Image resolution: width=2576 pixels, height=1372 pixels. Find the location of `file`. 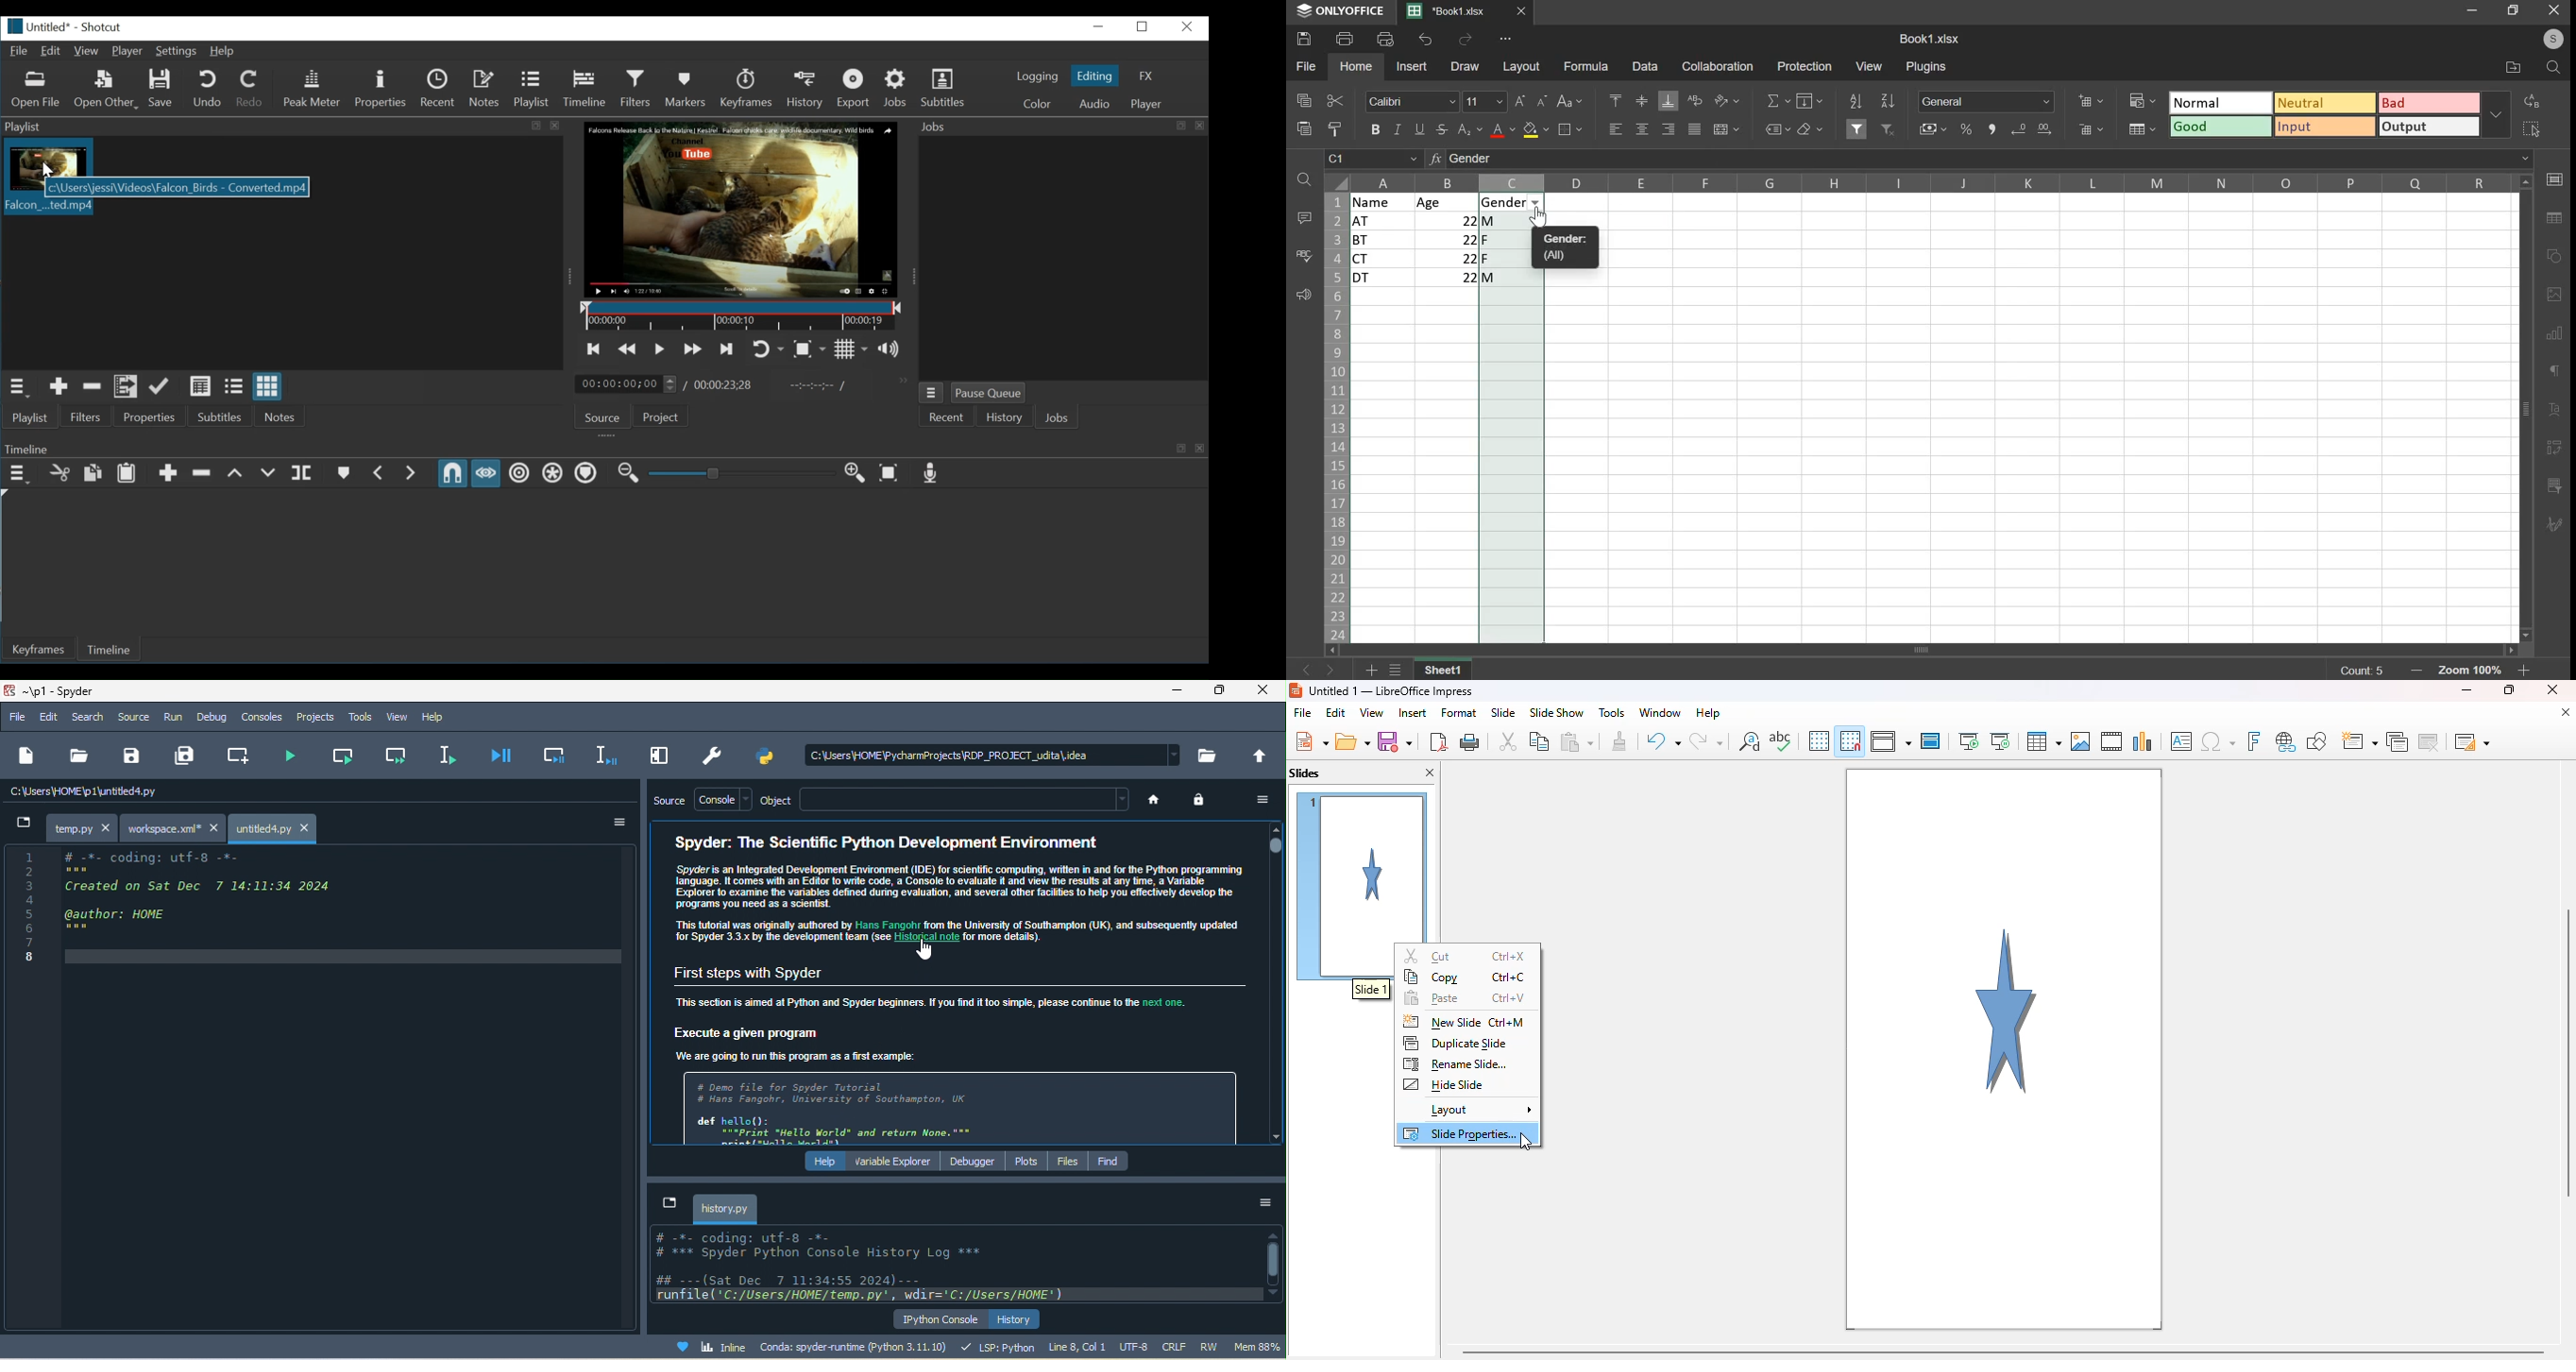

file is located at coordinates (1306, 66).